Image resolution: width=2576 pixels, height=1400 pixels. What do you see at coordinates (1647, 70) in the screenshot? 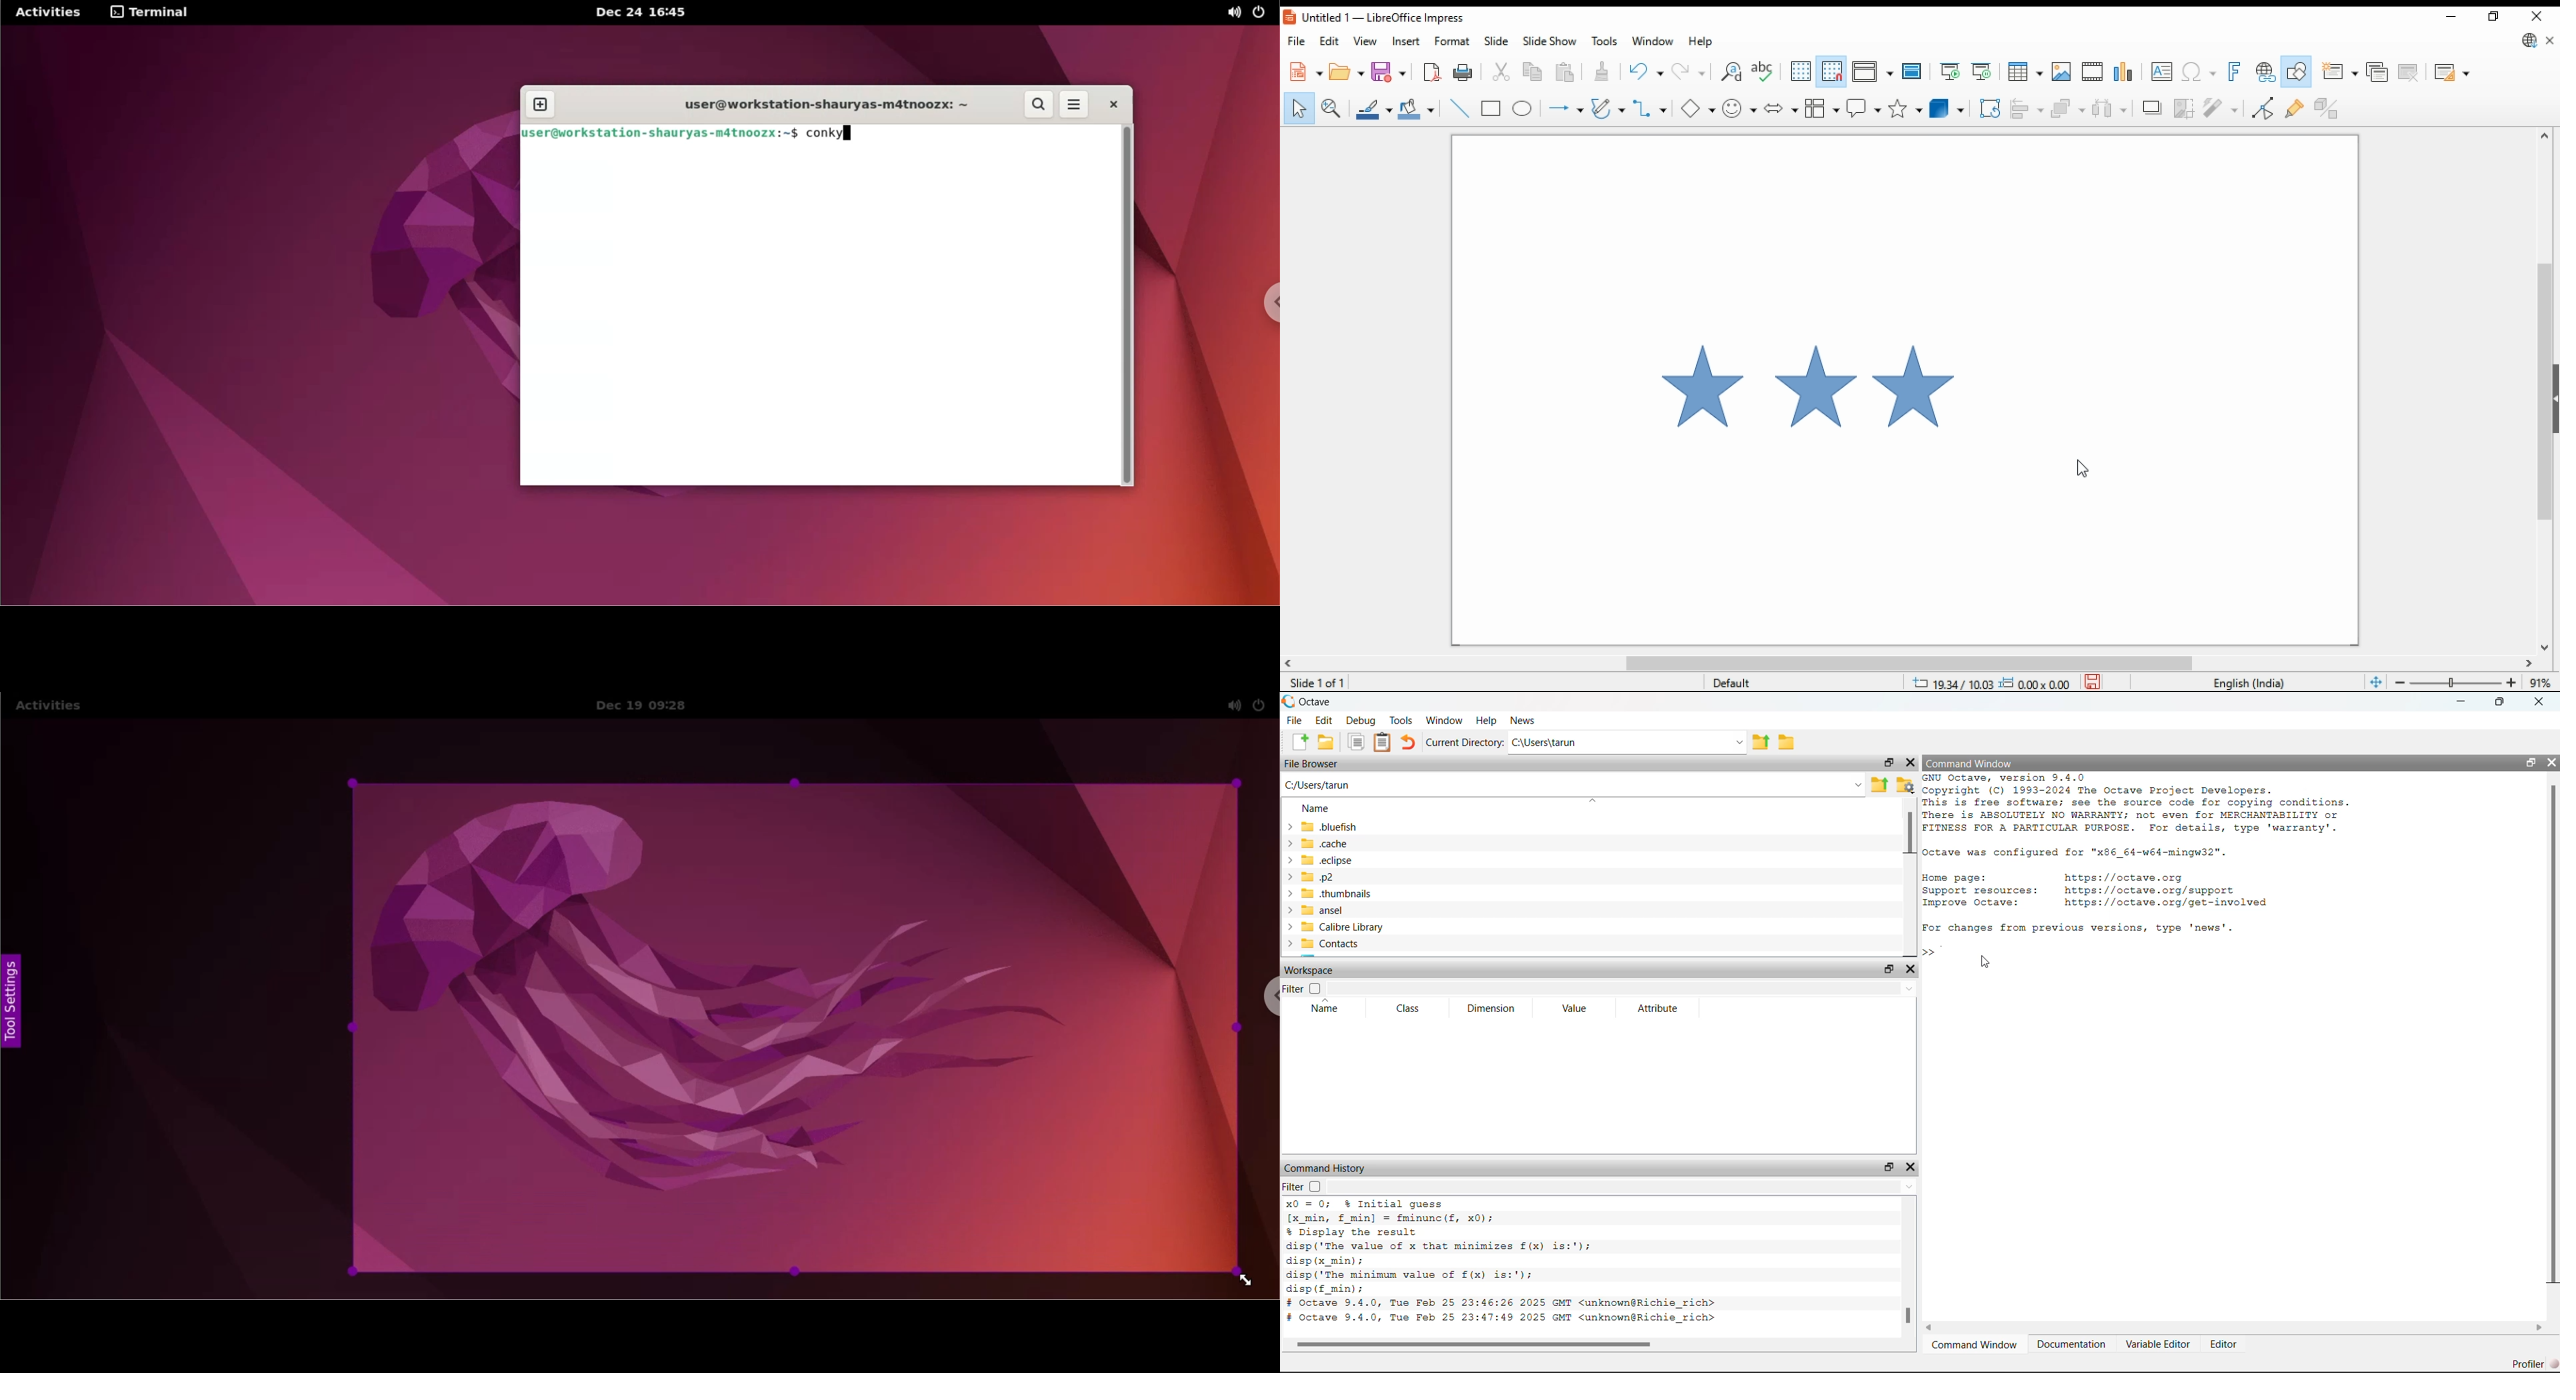
I see `undo` at bounding box center [1647, 70].